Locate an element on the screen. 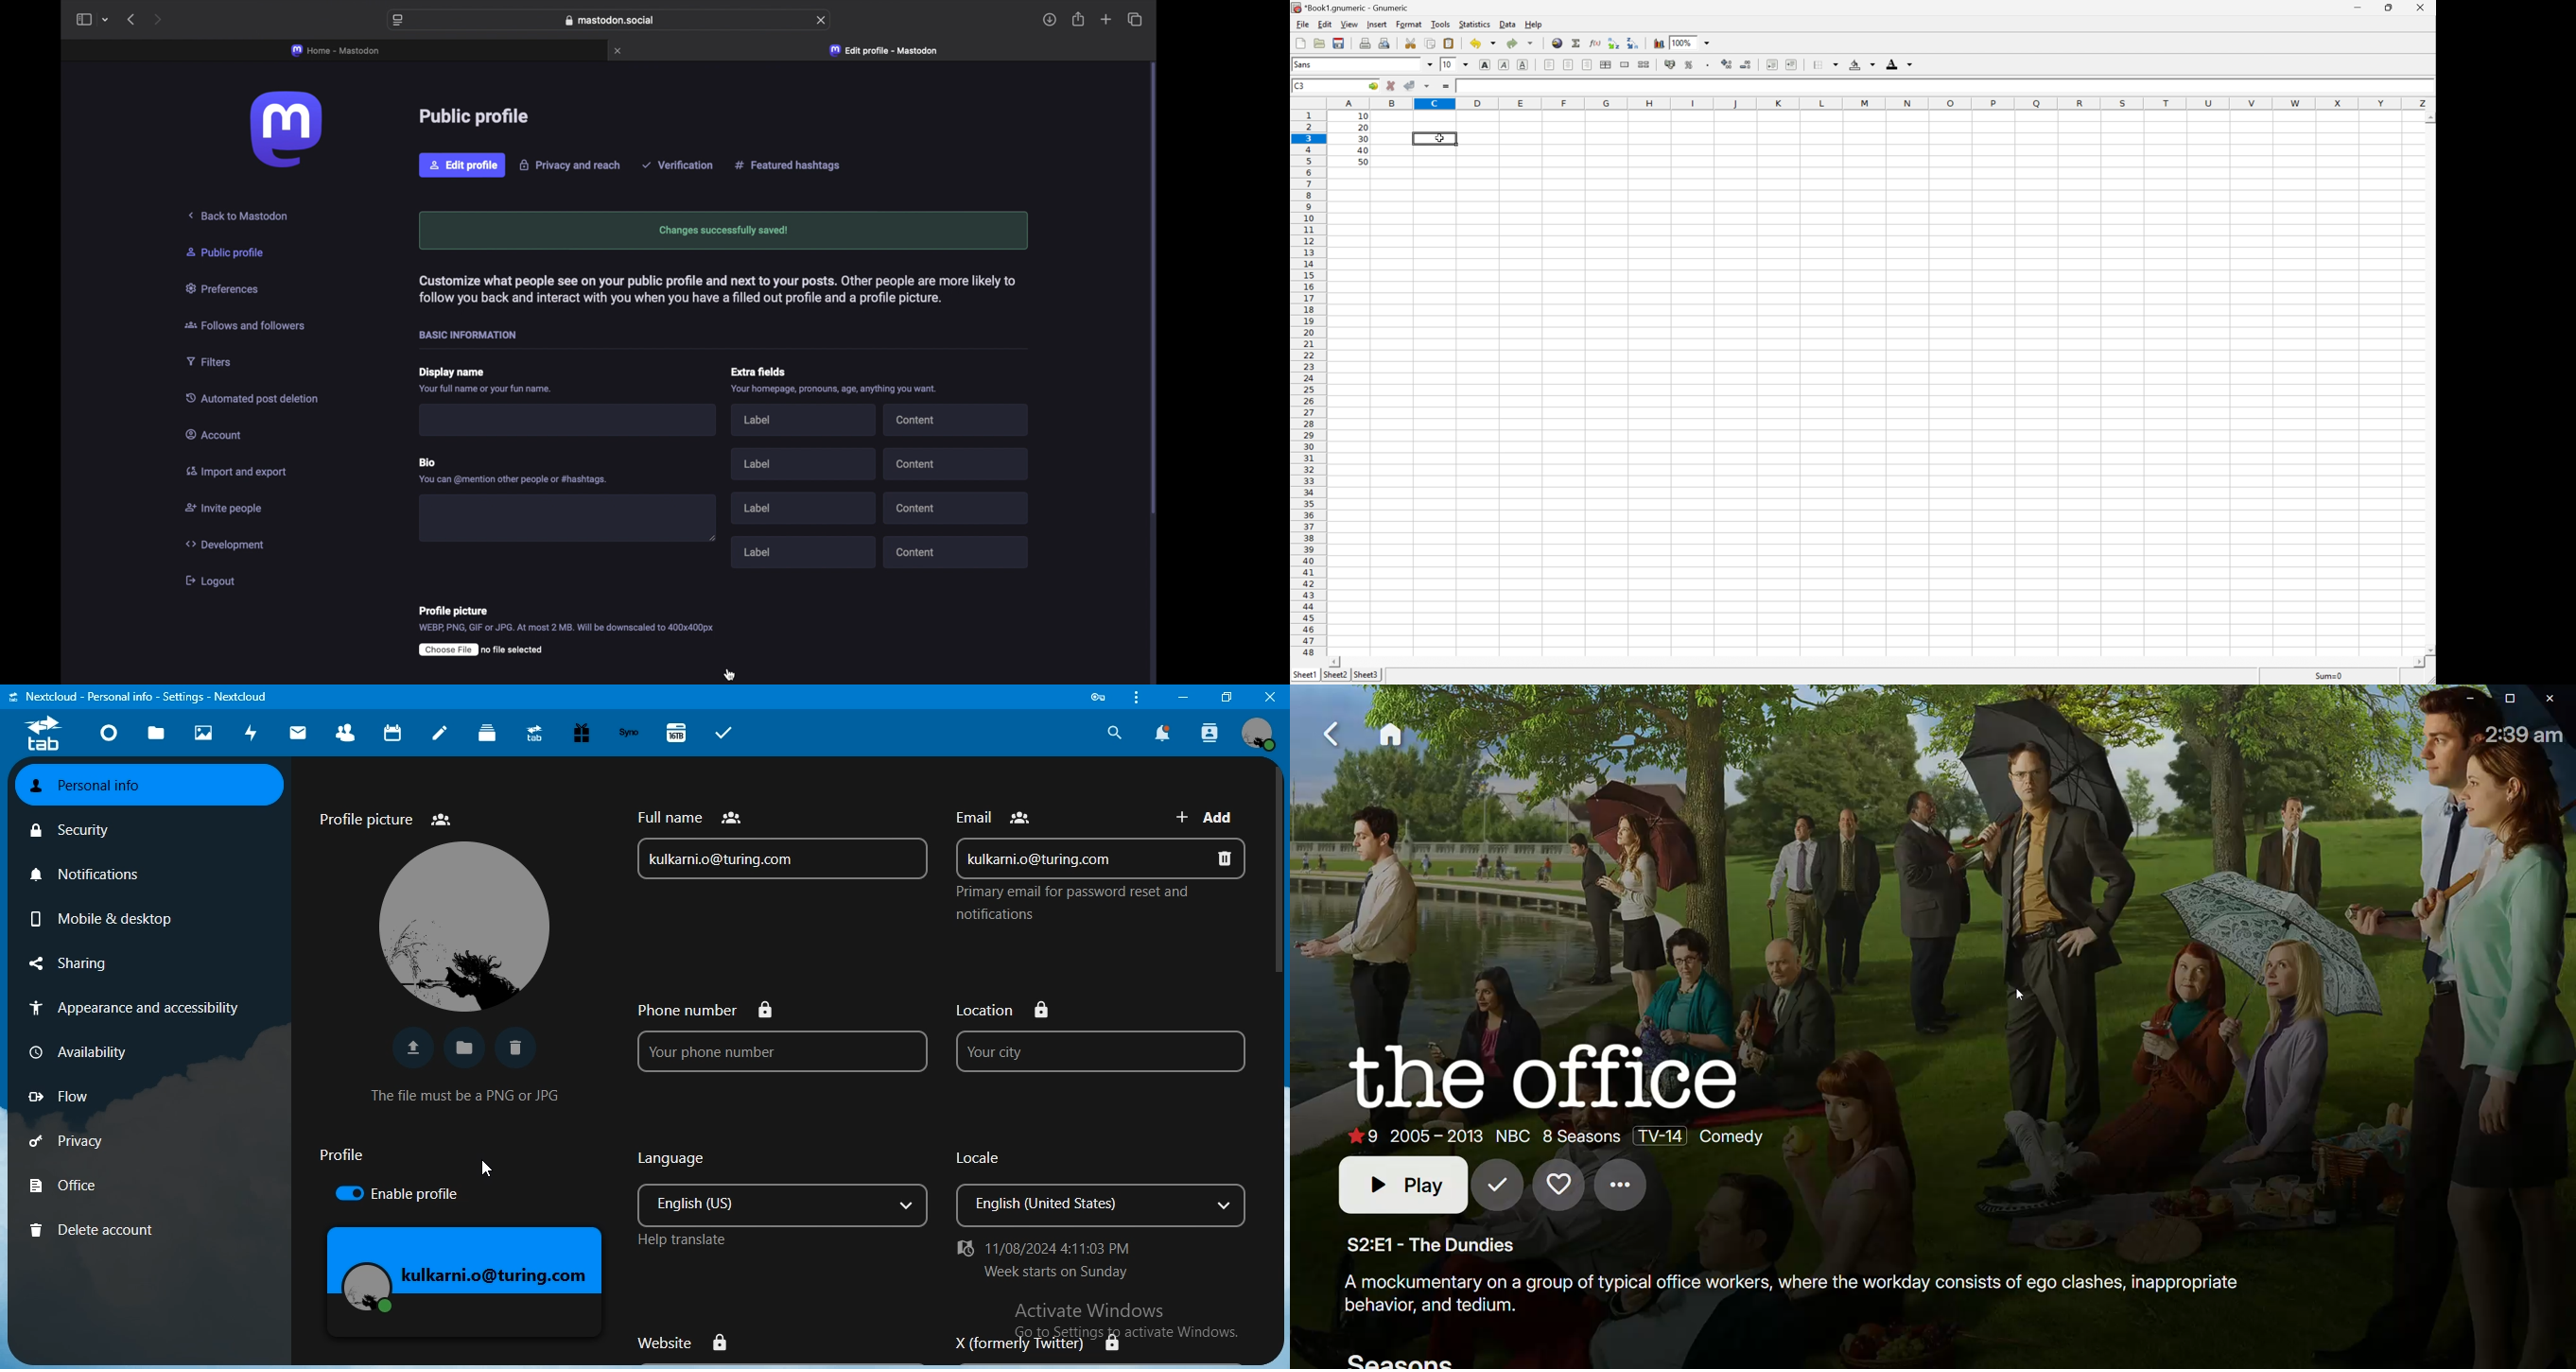 This screenshot has width=2576, height=1372. free trial is located at coordinates (583, 734).